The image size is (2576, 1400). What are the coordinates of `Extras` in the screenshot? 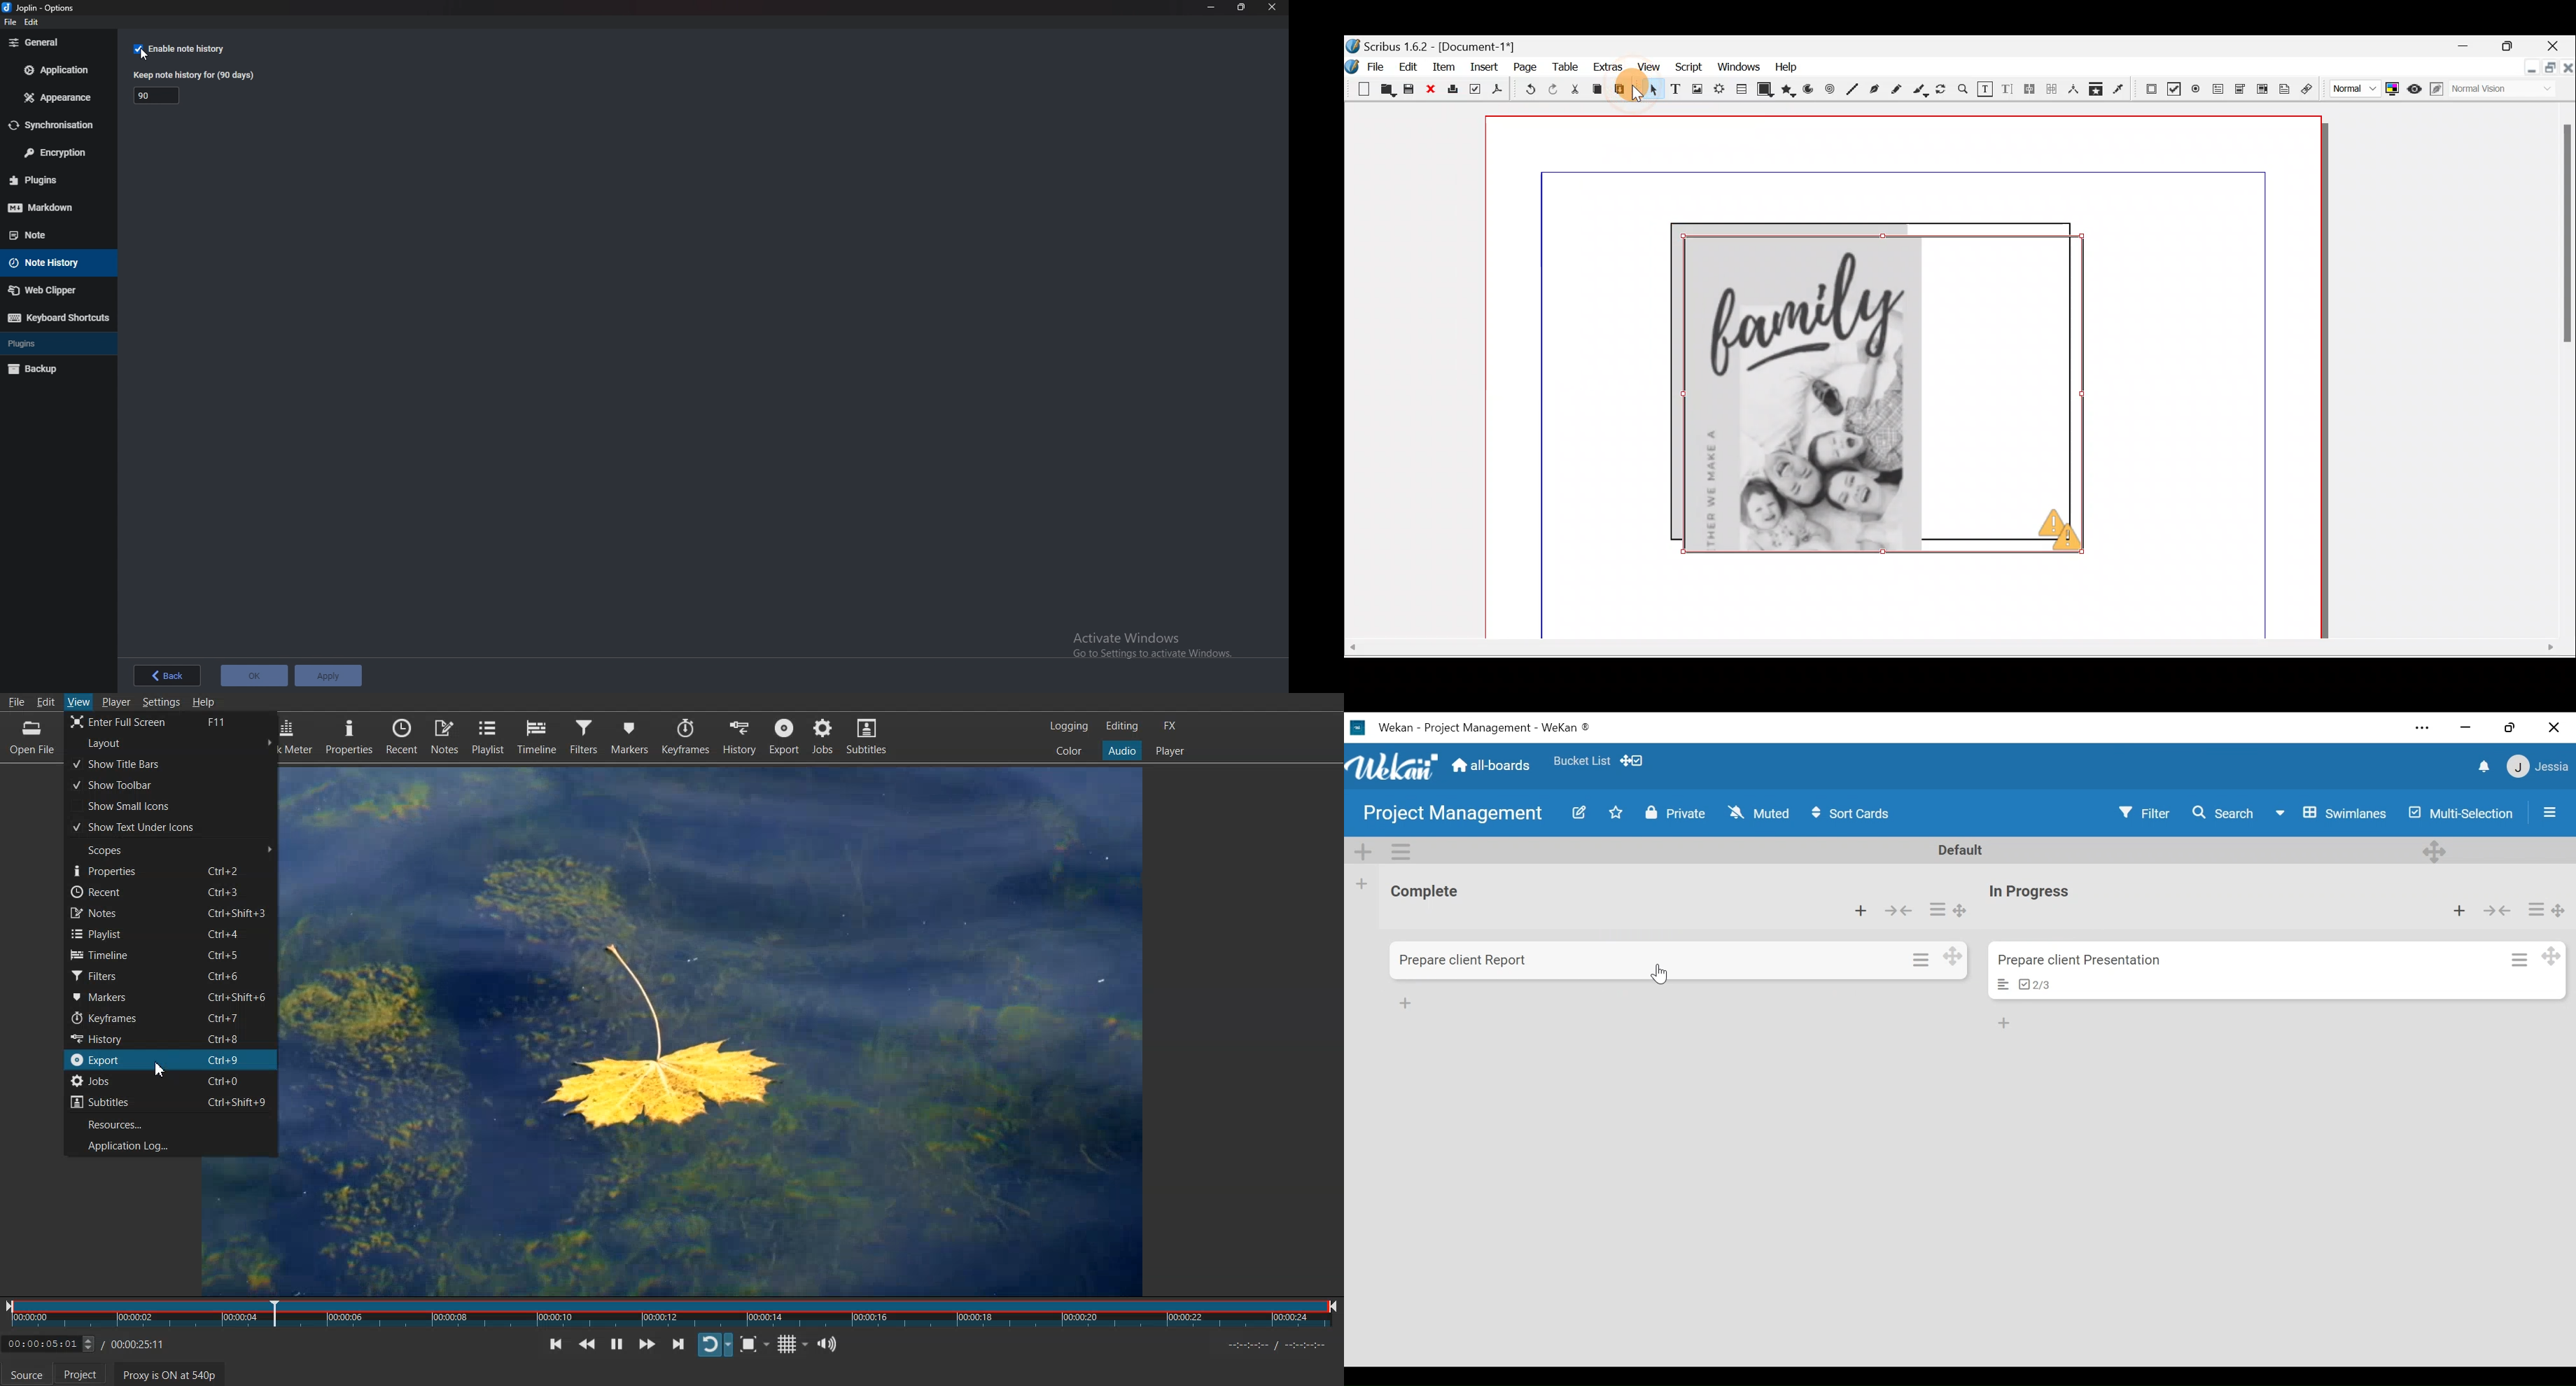 It's located at (1606, 67).